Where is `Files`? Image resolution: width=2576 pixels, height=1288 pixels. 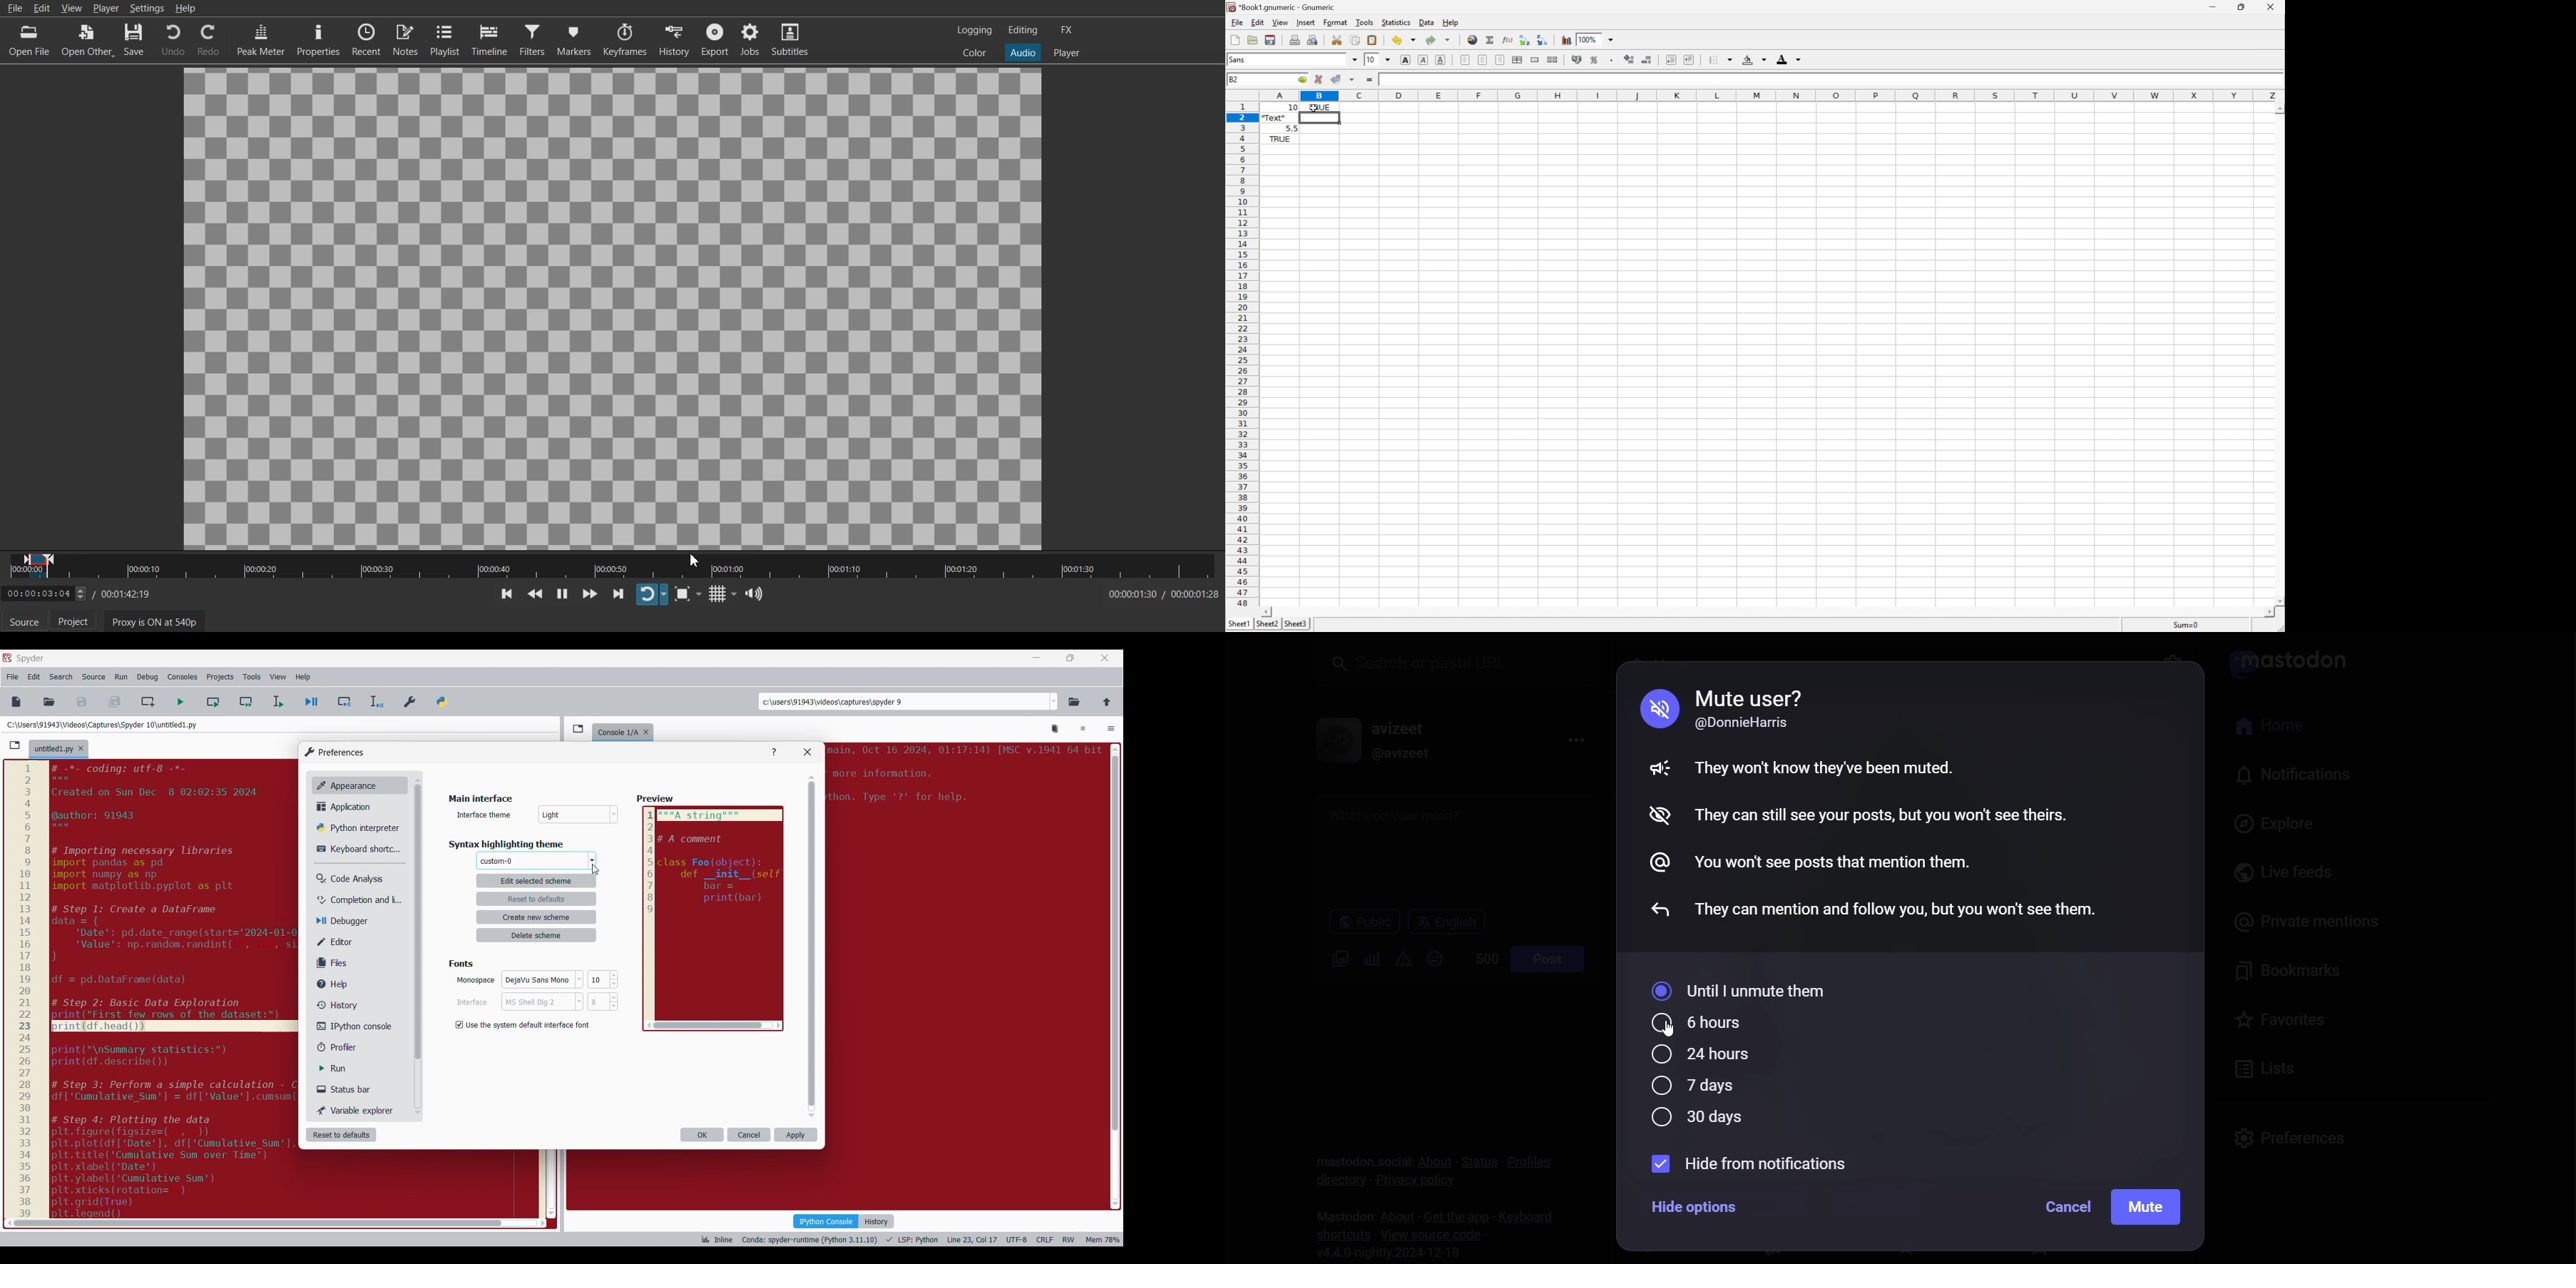 Files is located at coordinates (335, 963).